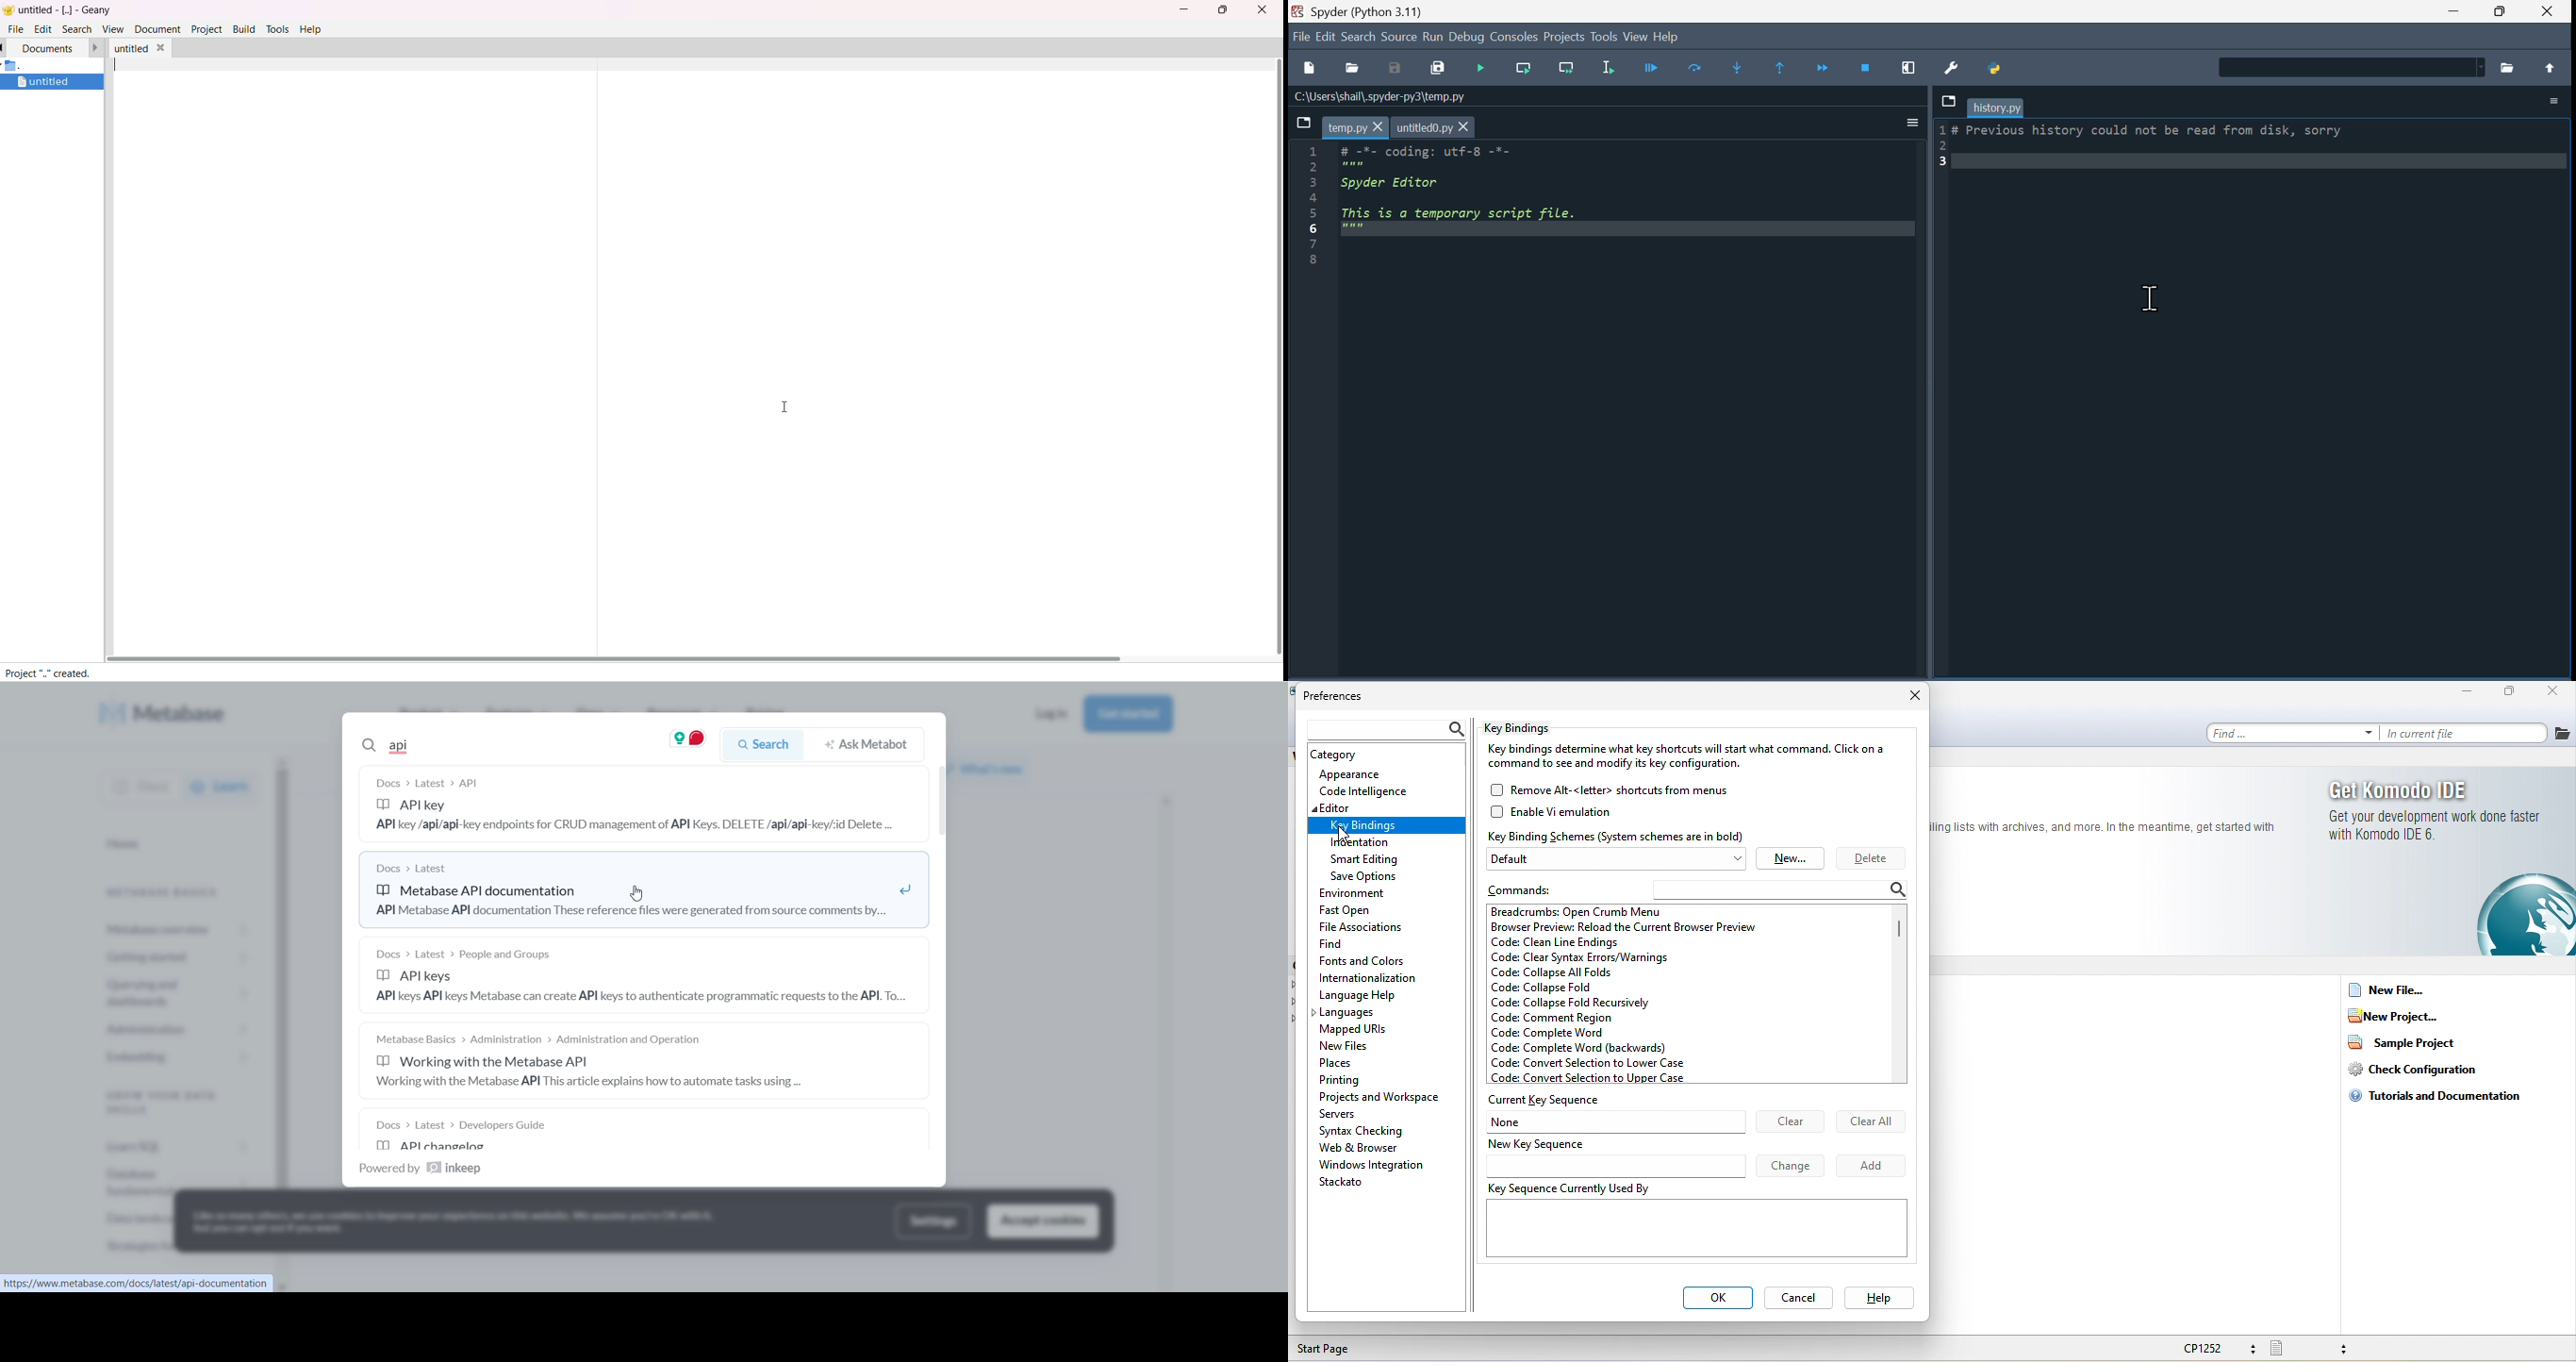  Describe the element at coordinates (1297, 11) in the screenshot. I see `Spyder/Logo` at that location.